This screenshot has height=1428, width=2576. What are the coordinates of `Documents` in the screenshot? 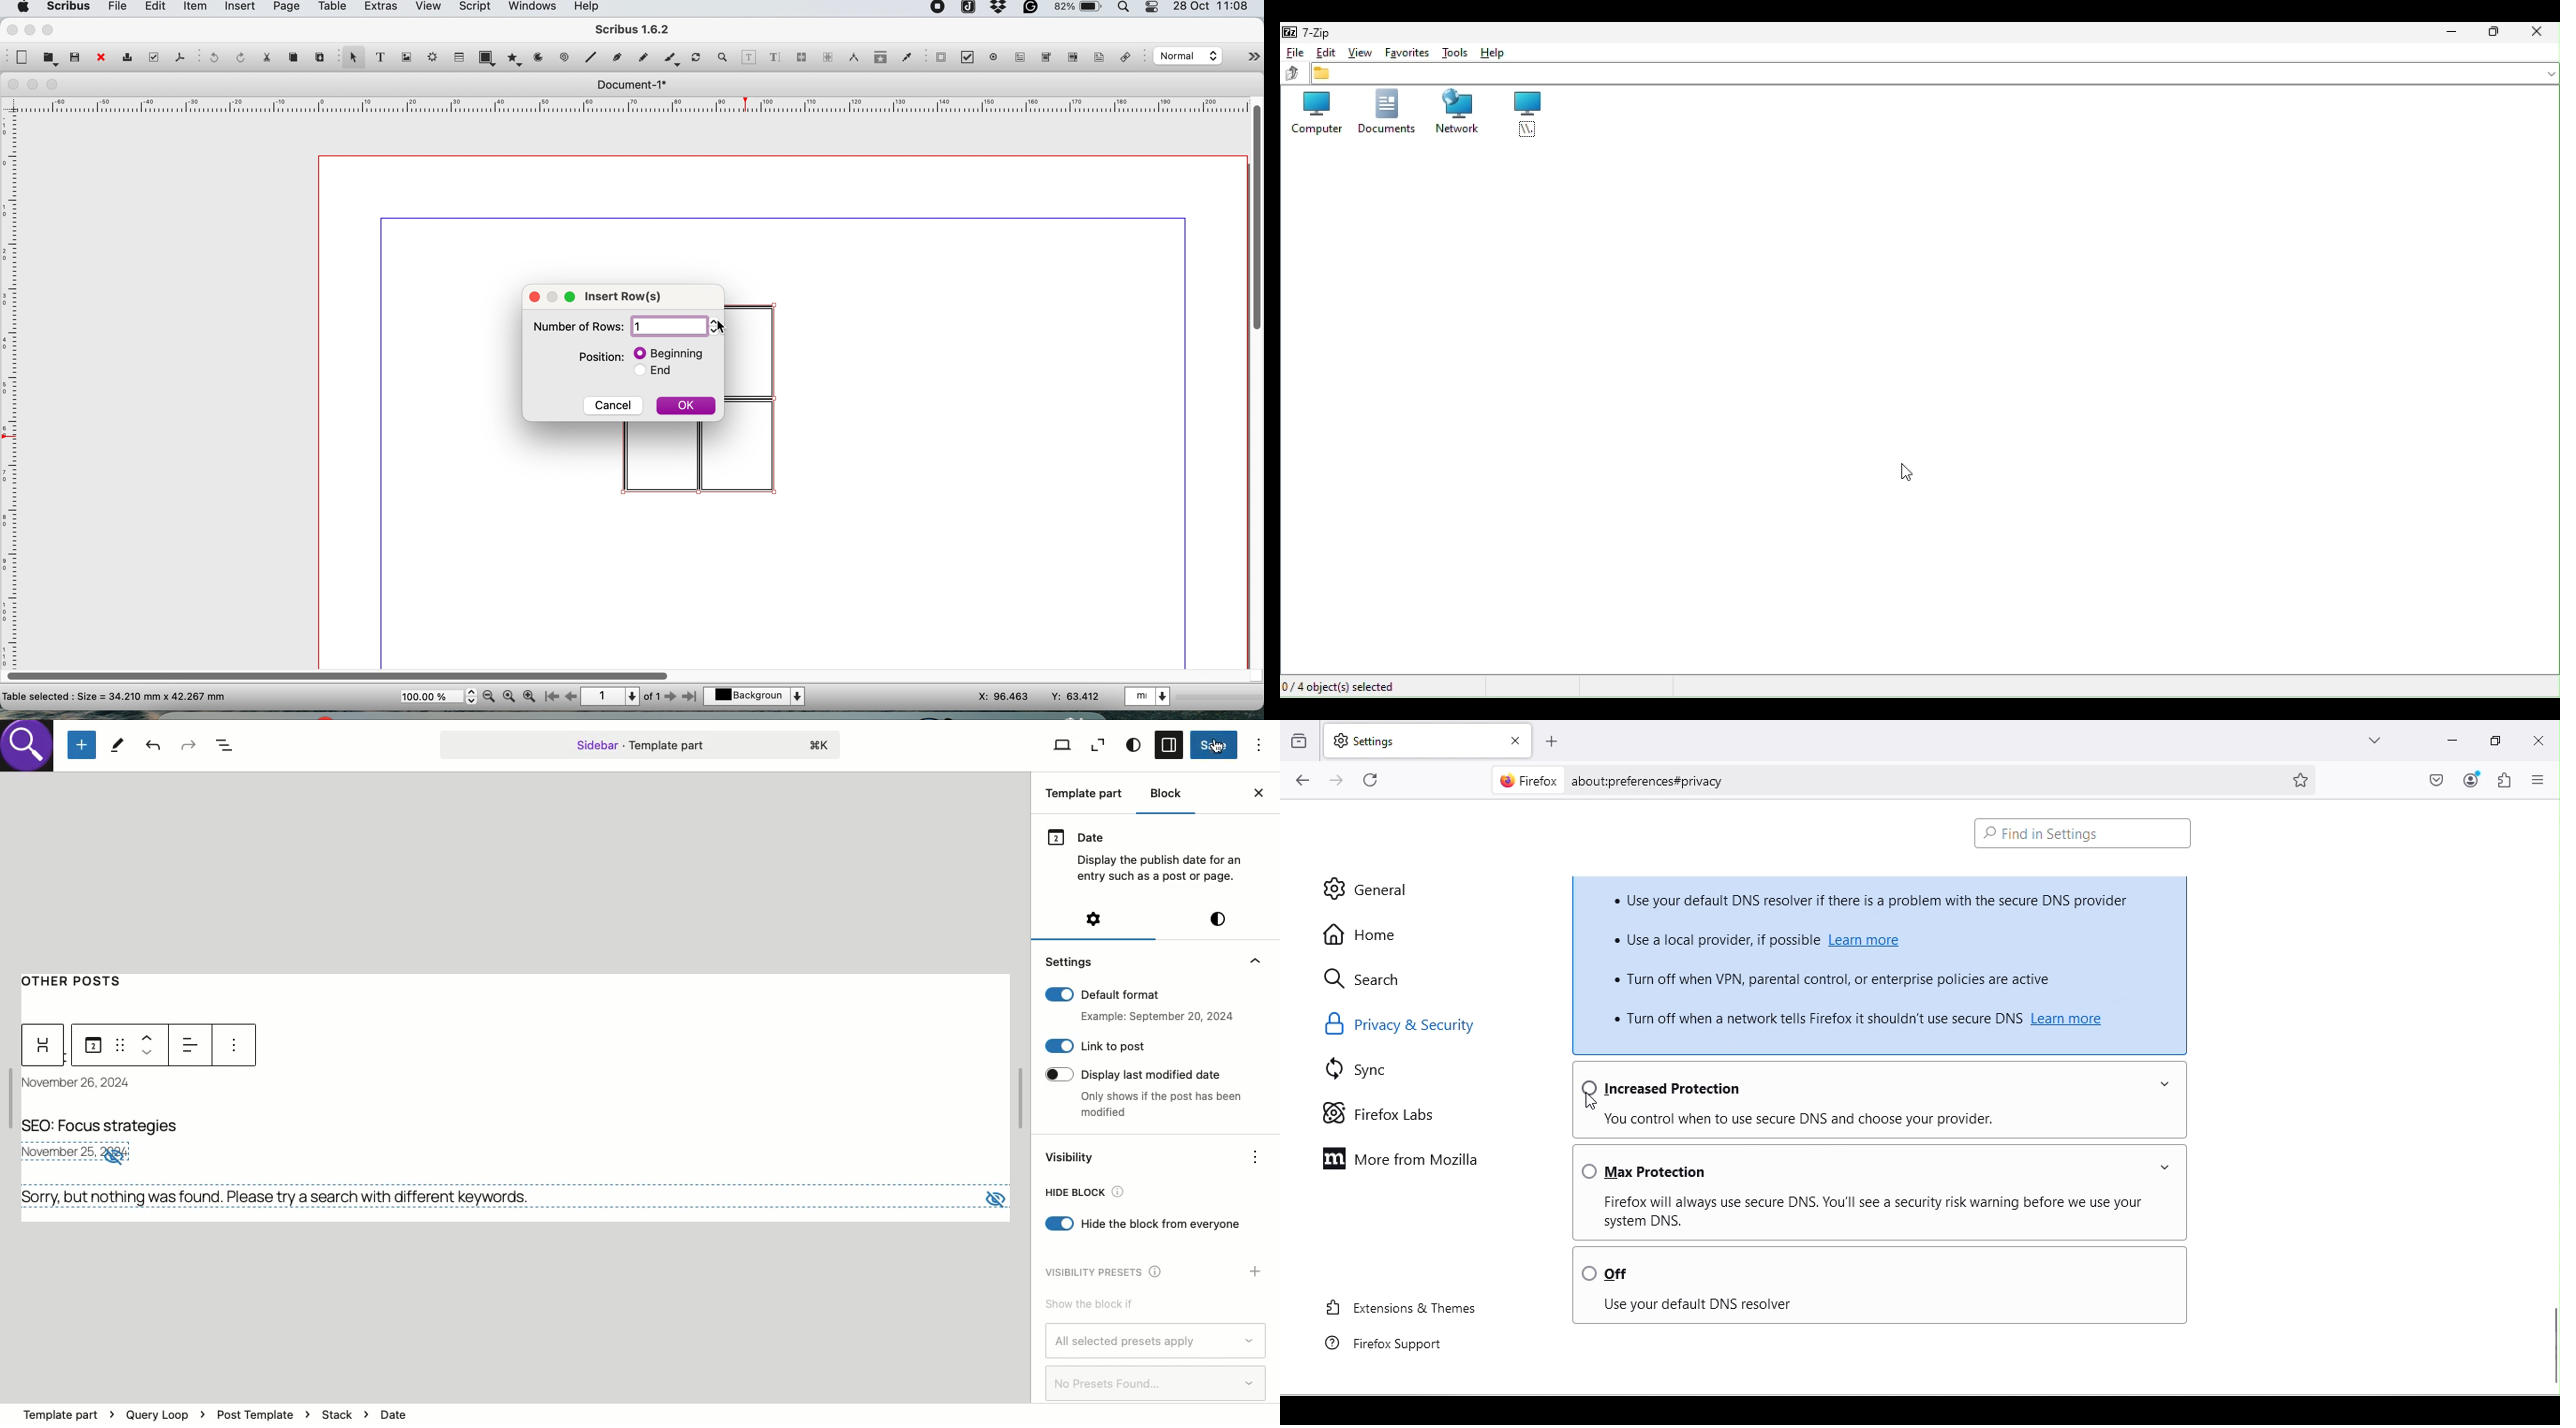 It's located at (1385, 111).